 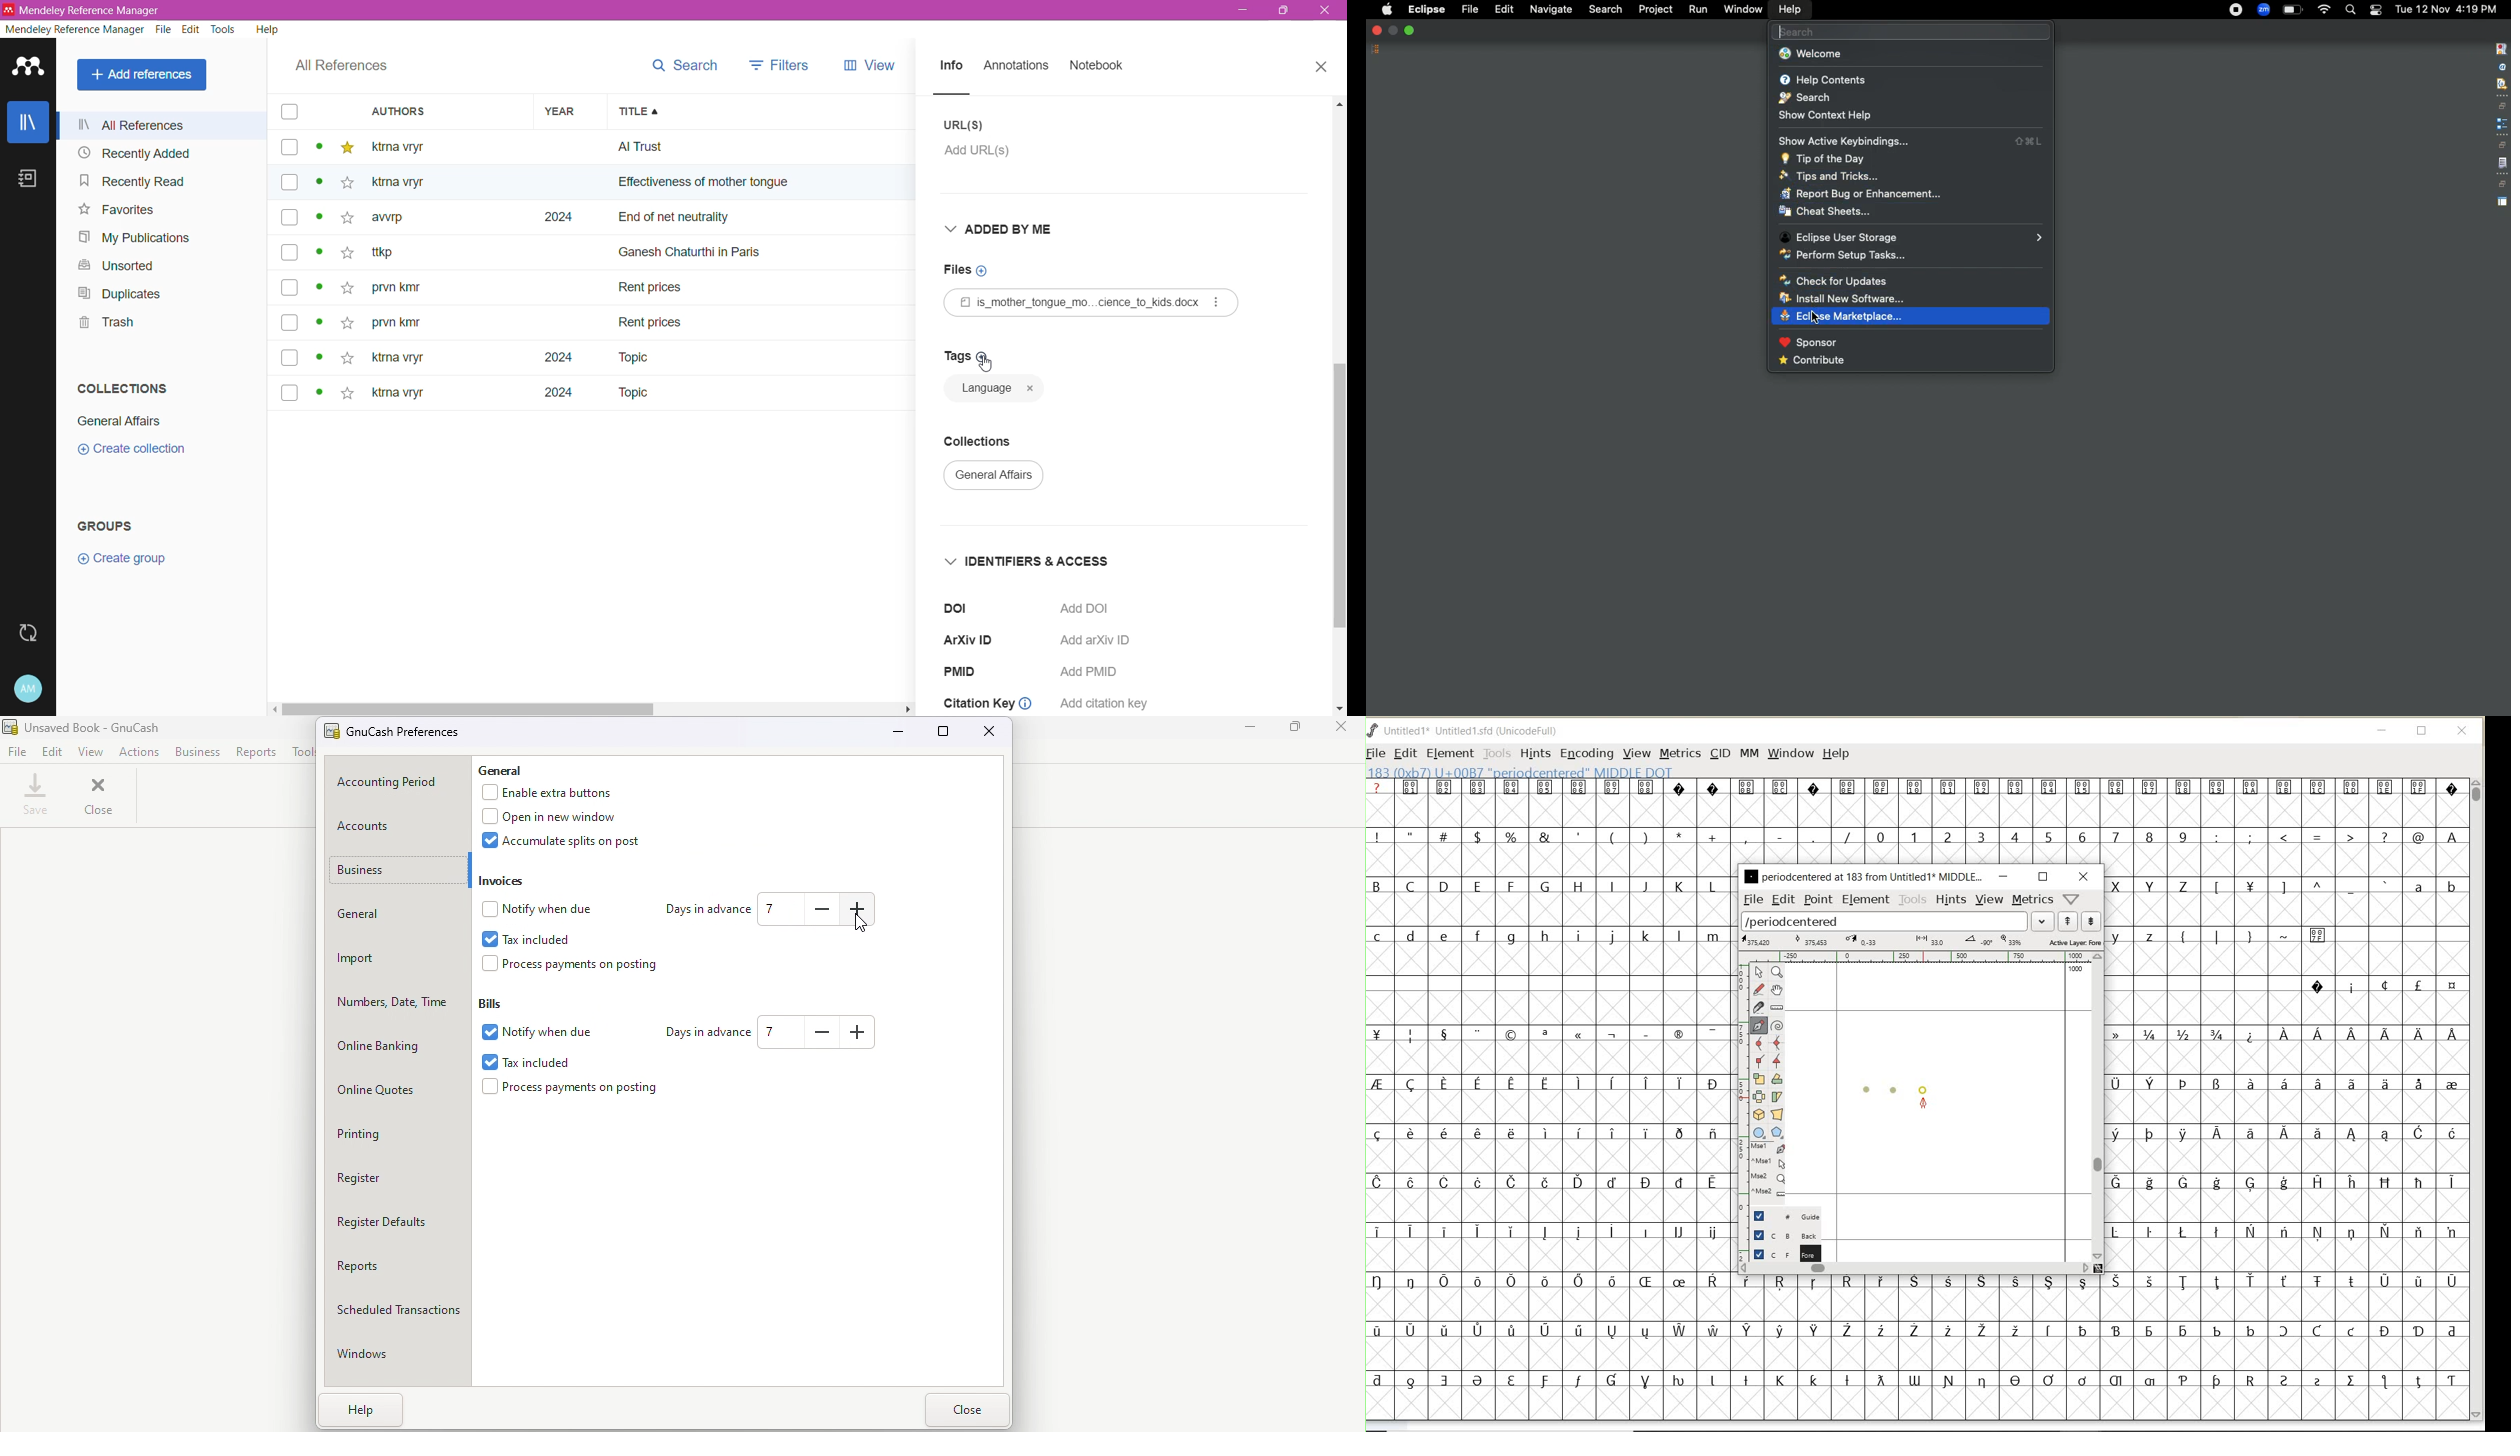 I want to click on Groups, so click(x=108, y=526).